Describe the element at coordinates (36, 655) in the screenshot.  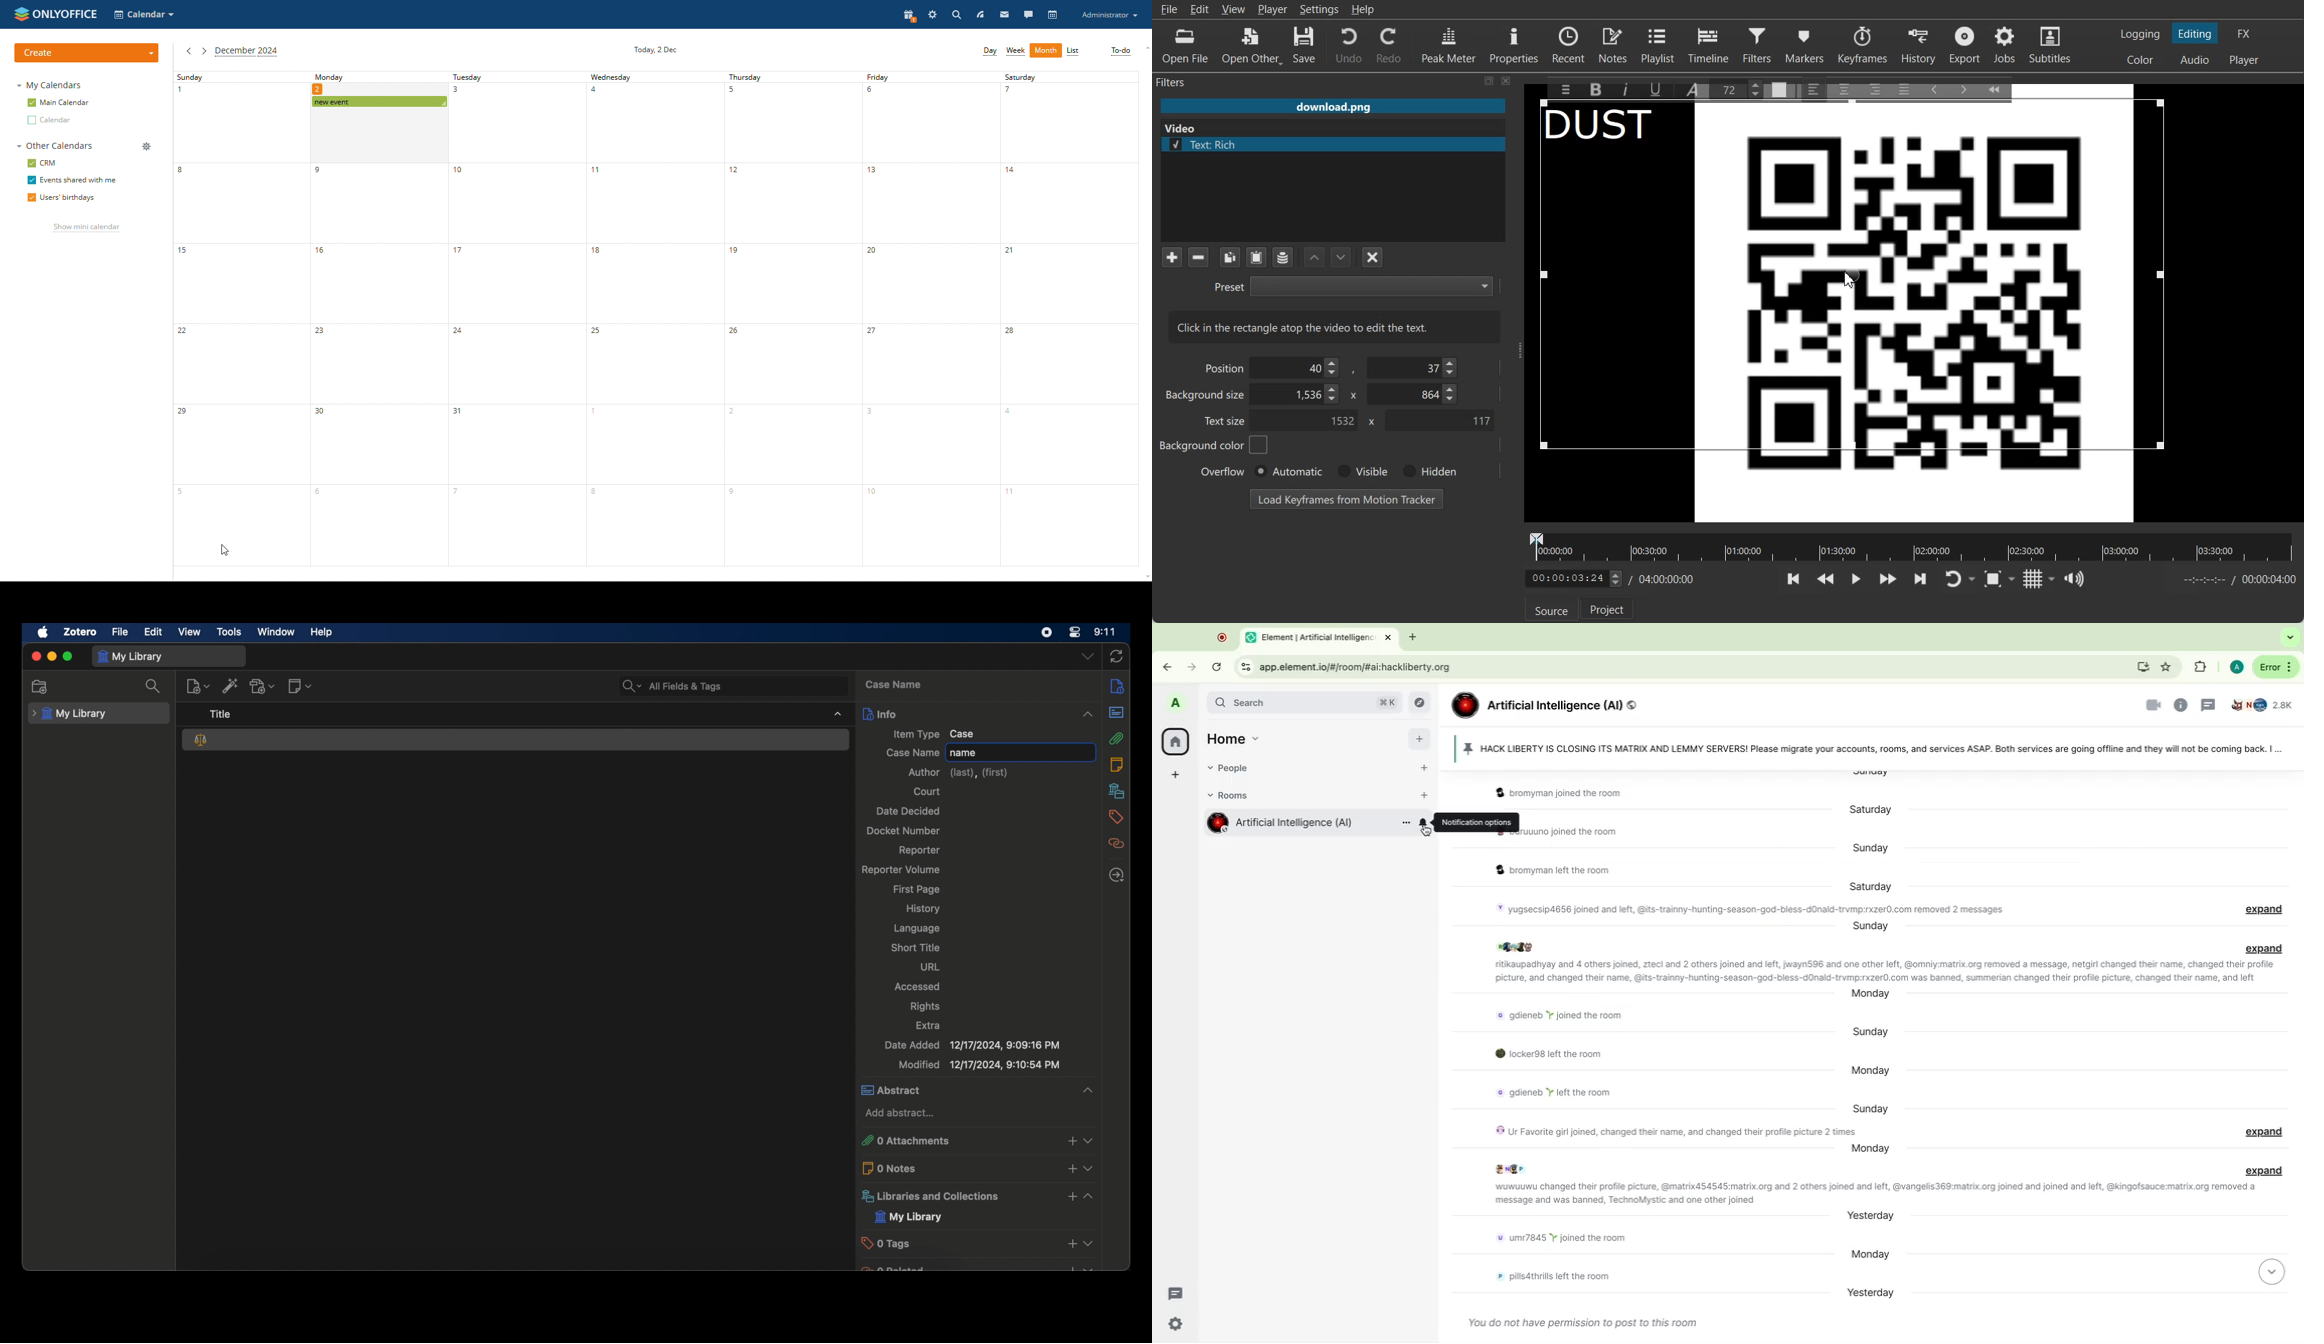
I see `close` at that location.